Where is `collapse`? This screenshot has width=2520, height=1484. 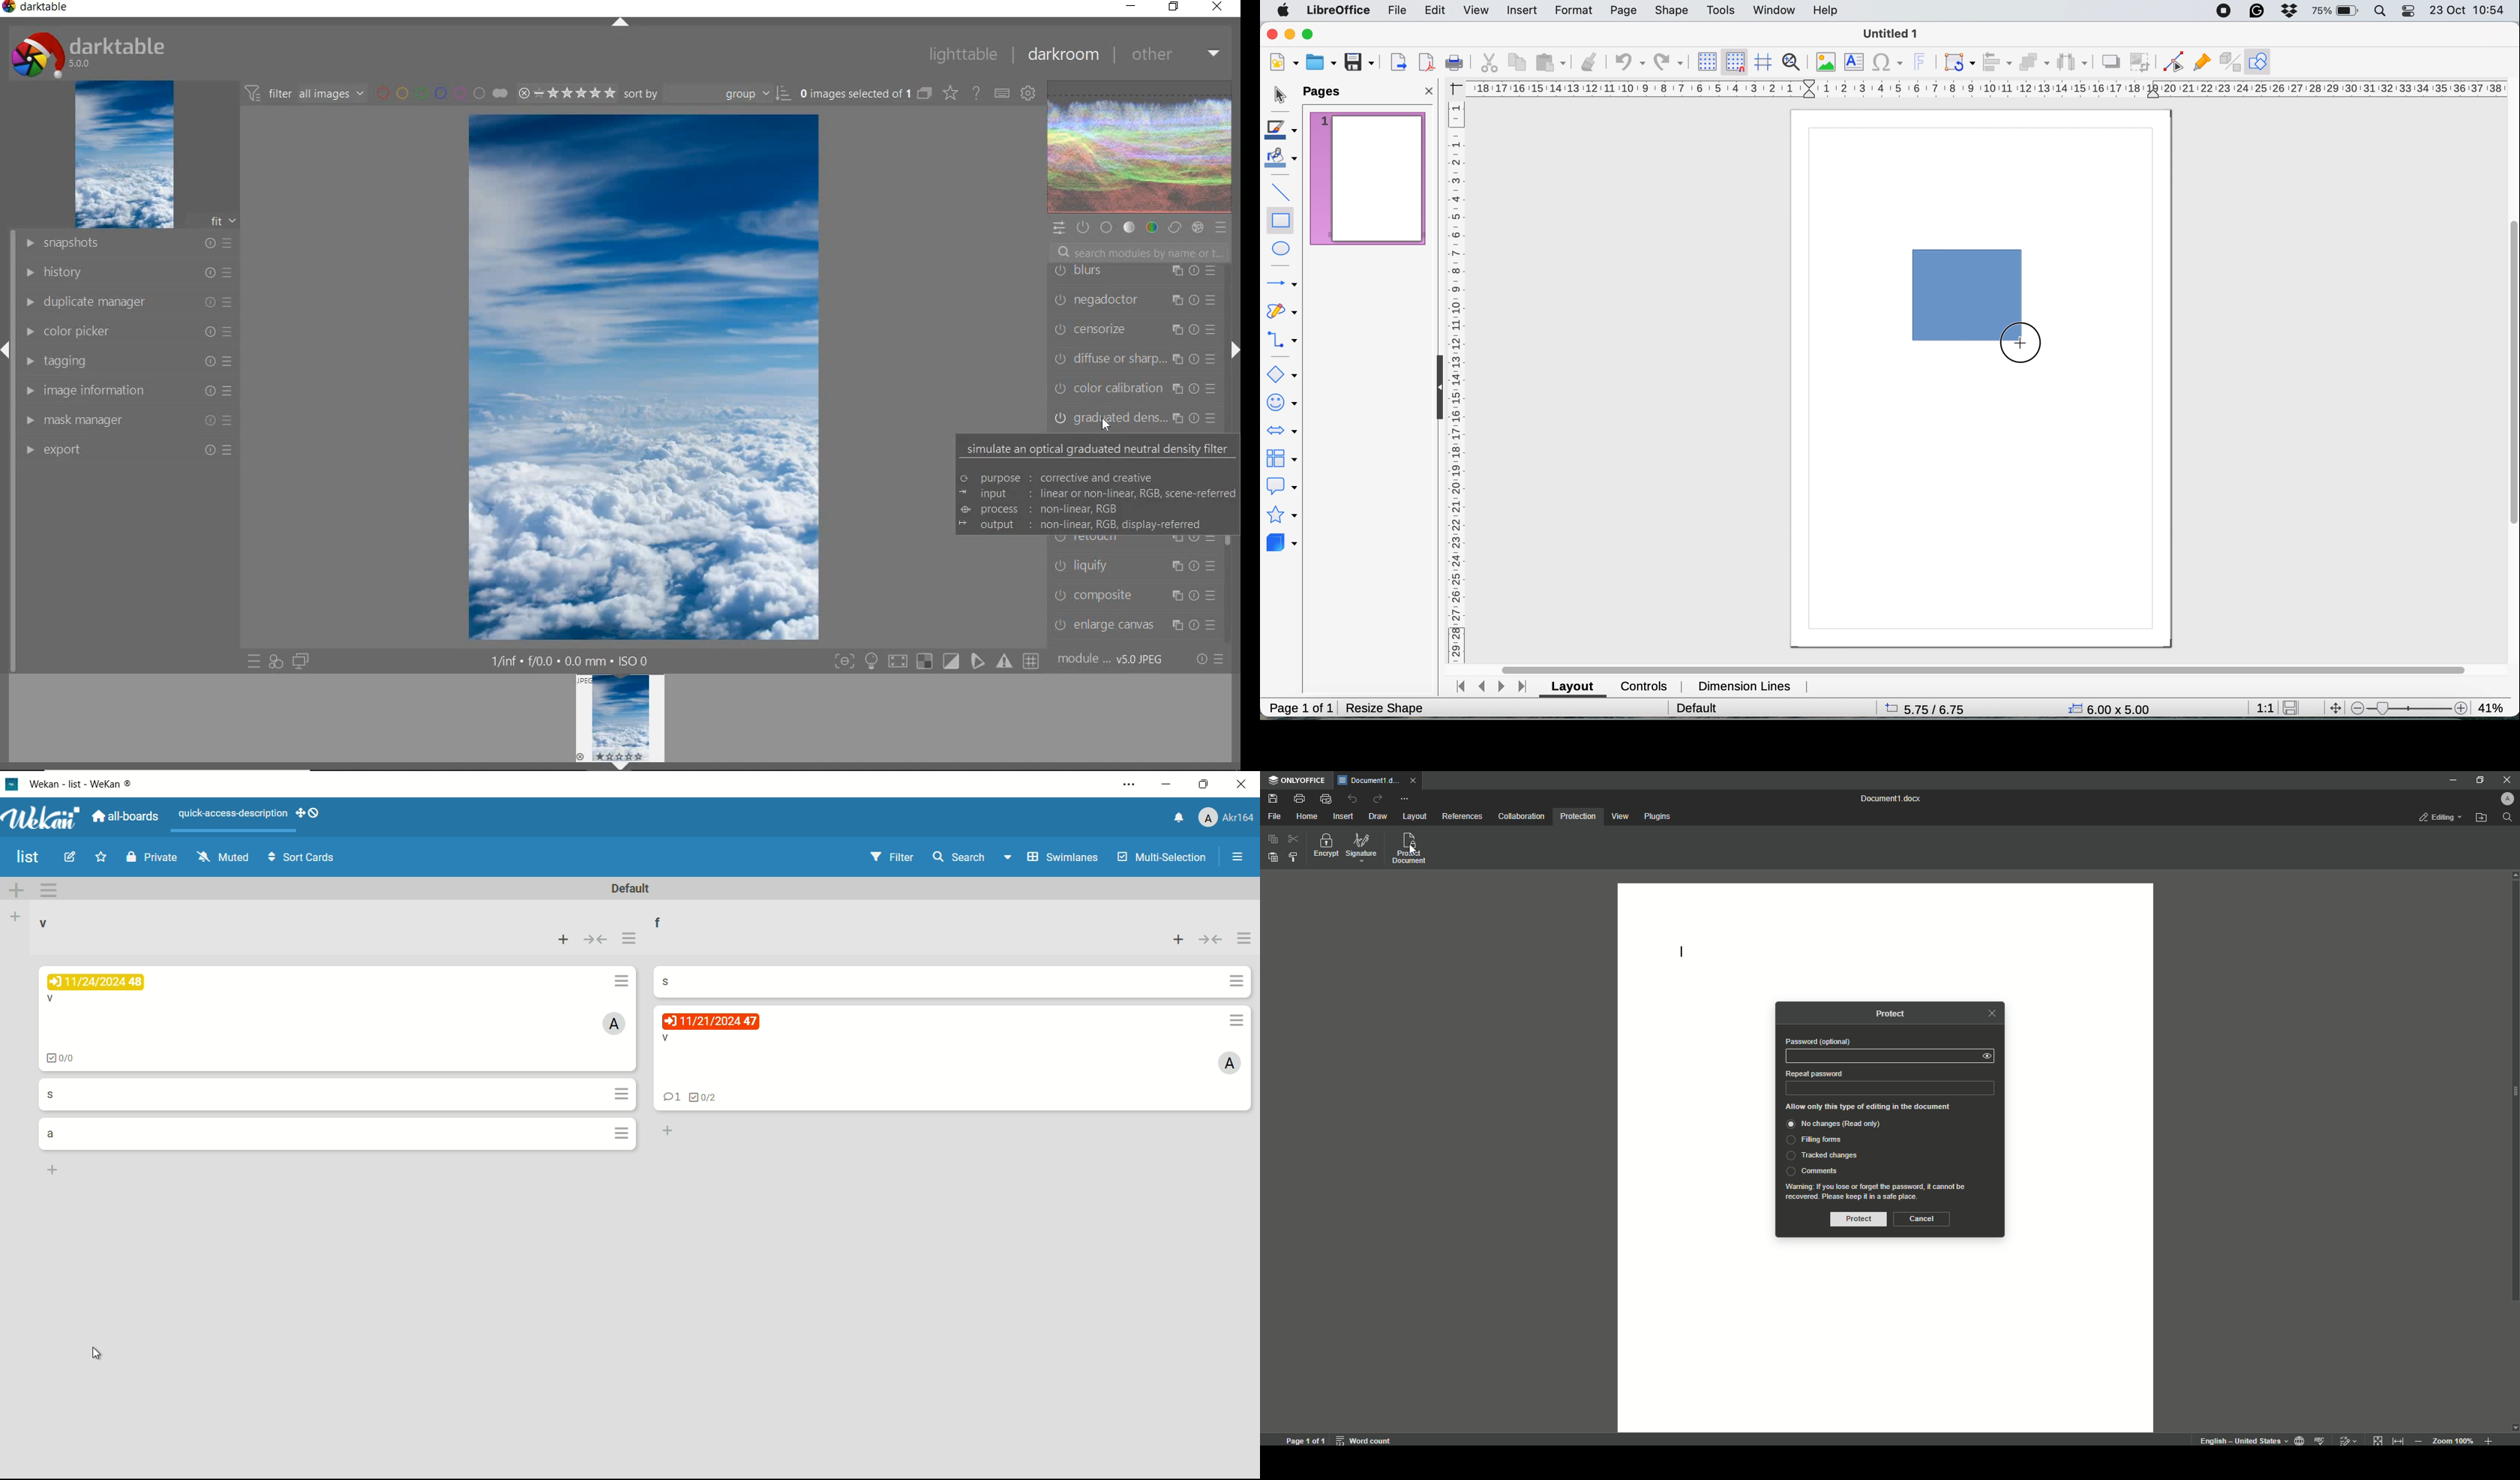
collapse is located at coordinates (597, 939).